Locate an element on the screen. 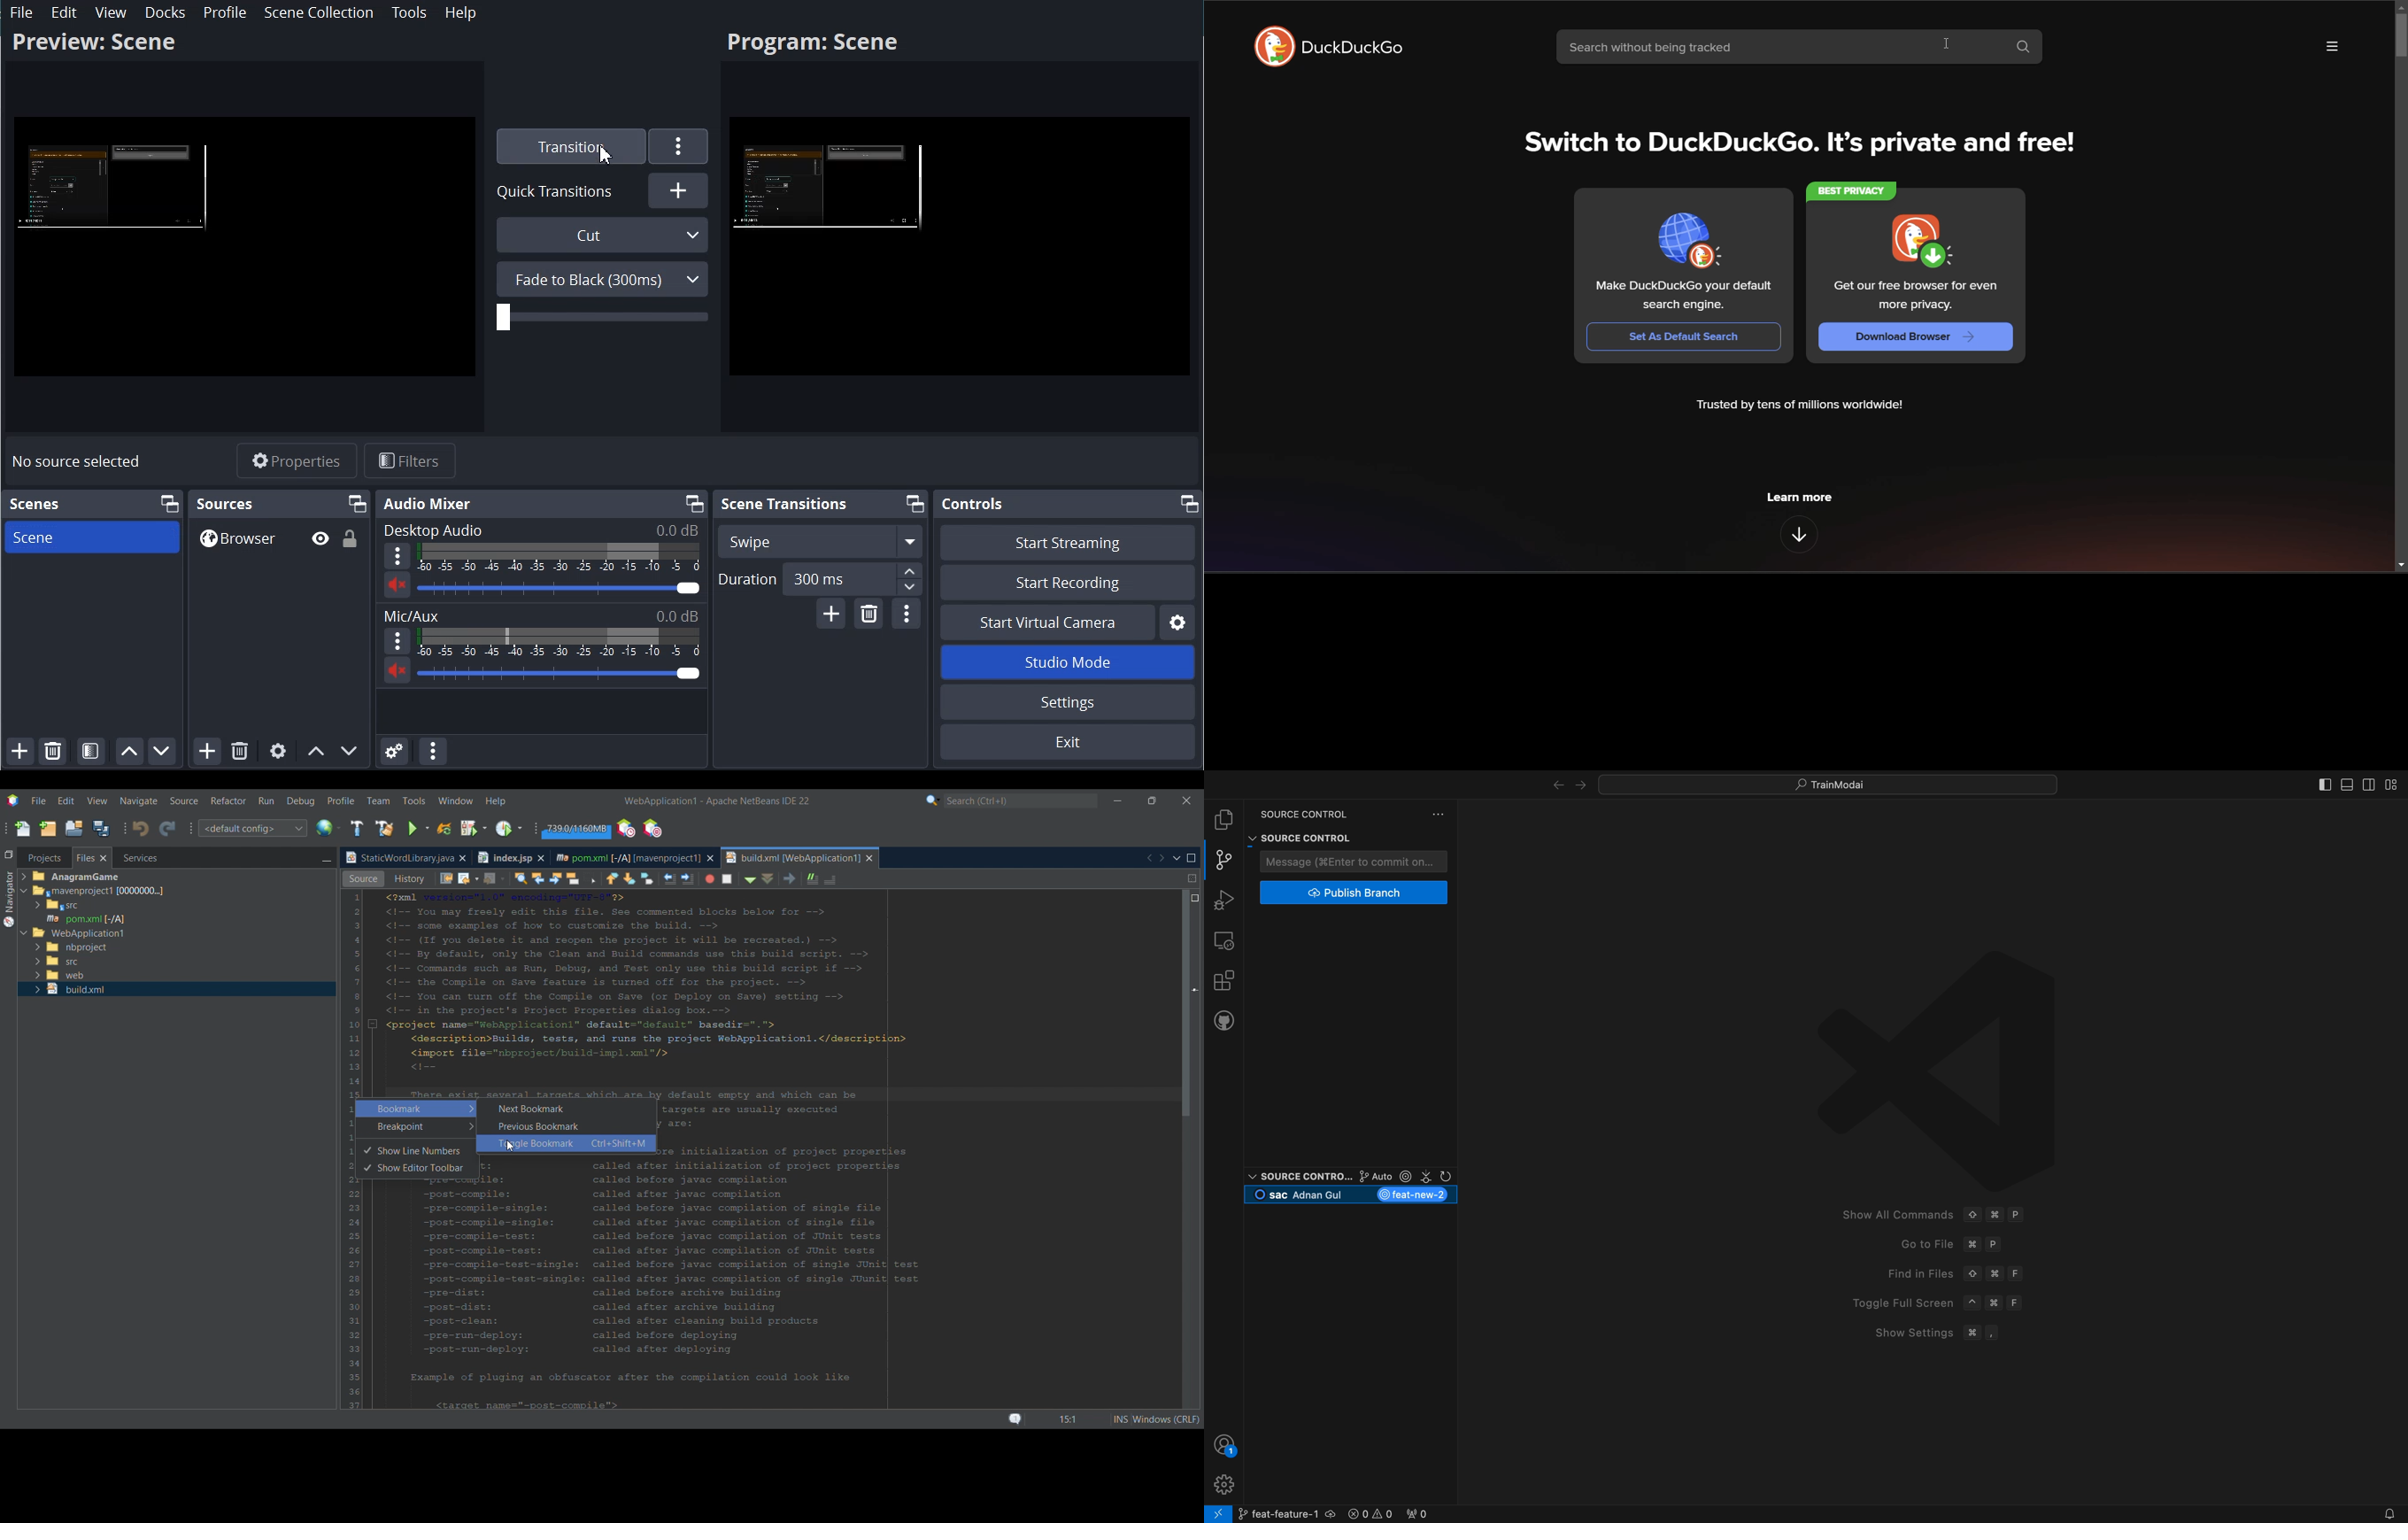  Toggle Full Screen is located at coordinates (1896, 1303).